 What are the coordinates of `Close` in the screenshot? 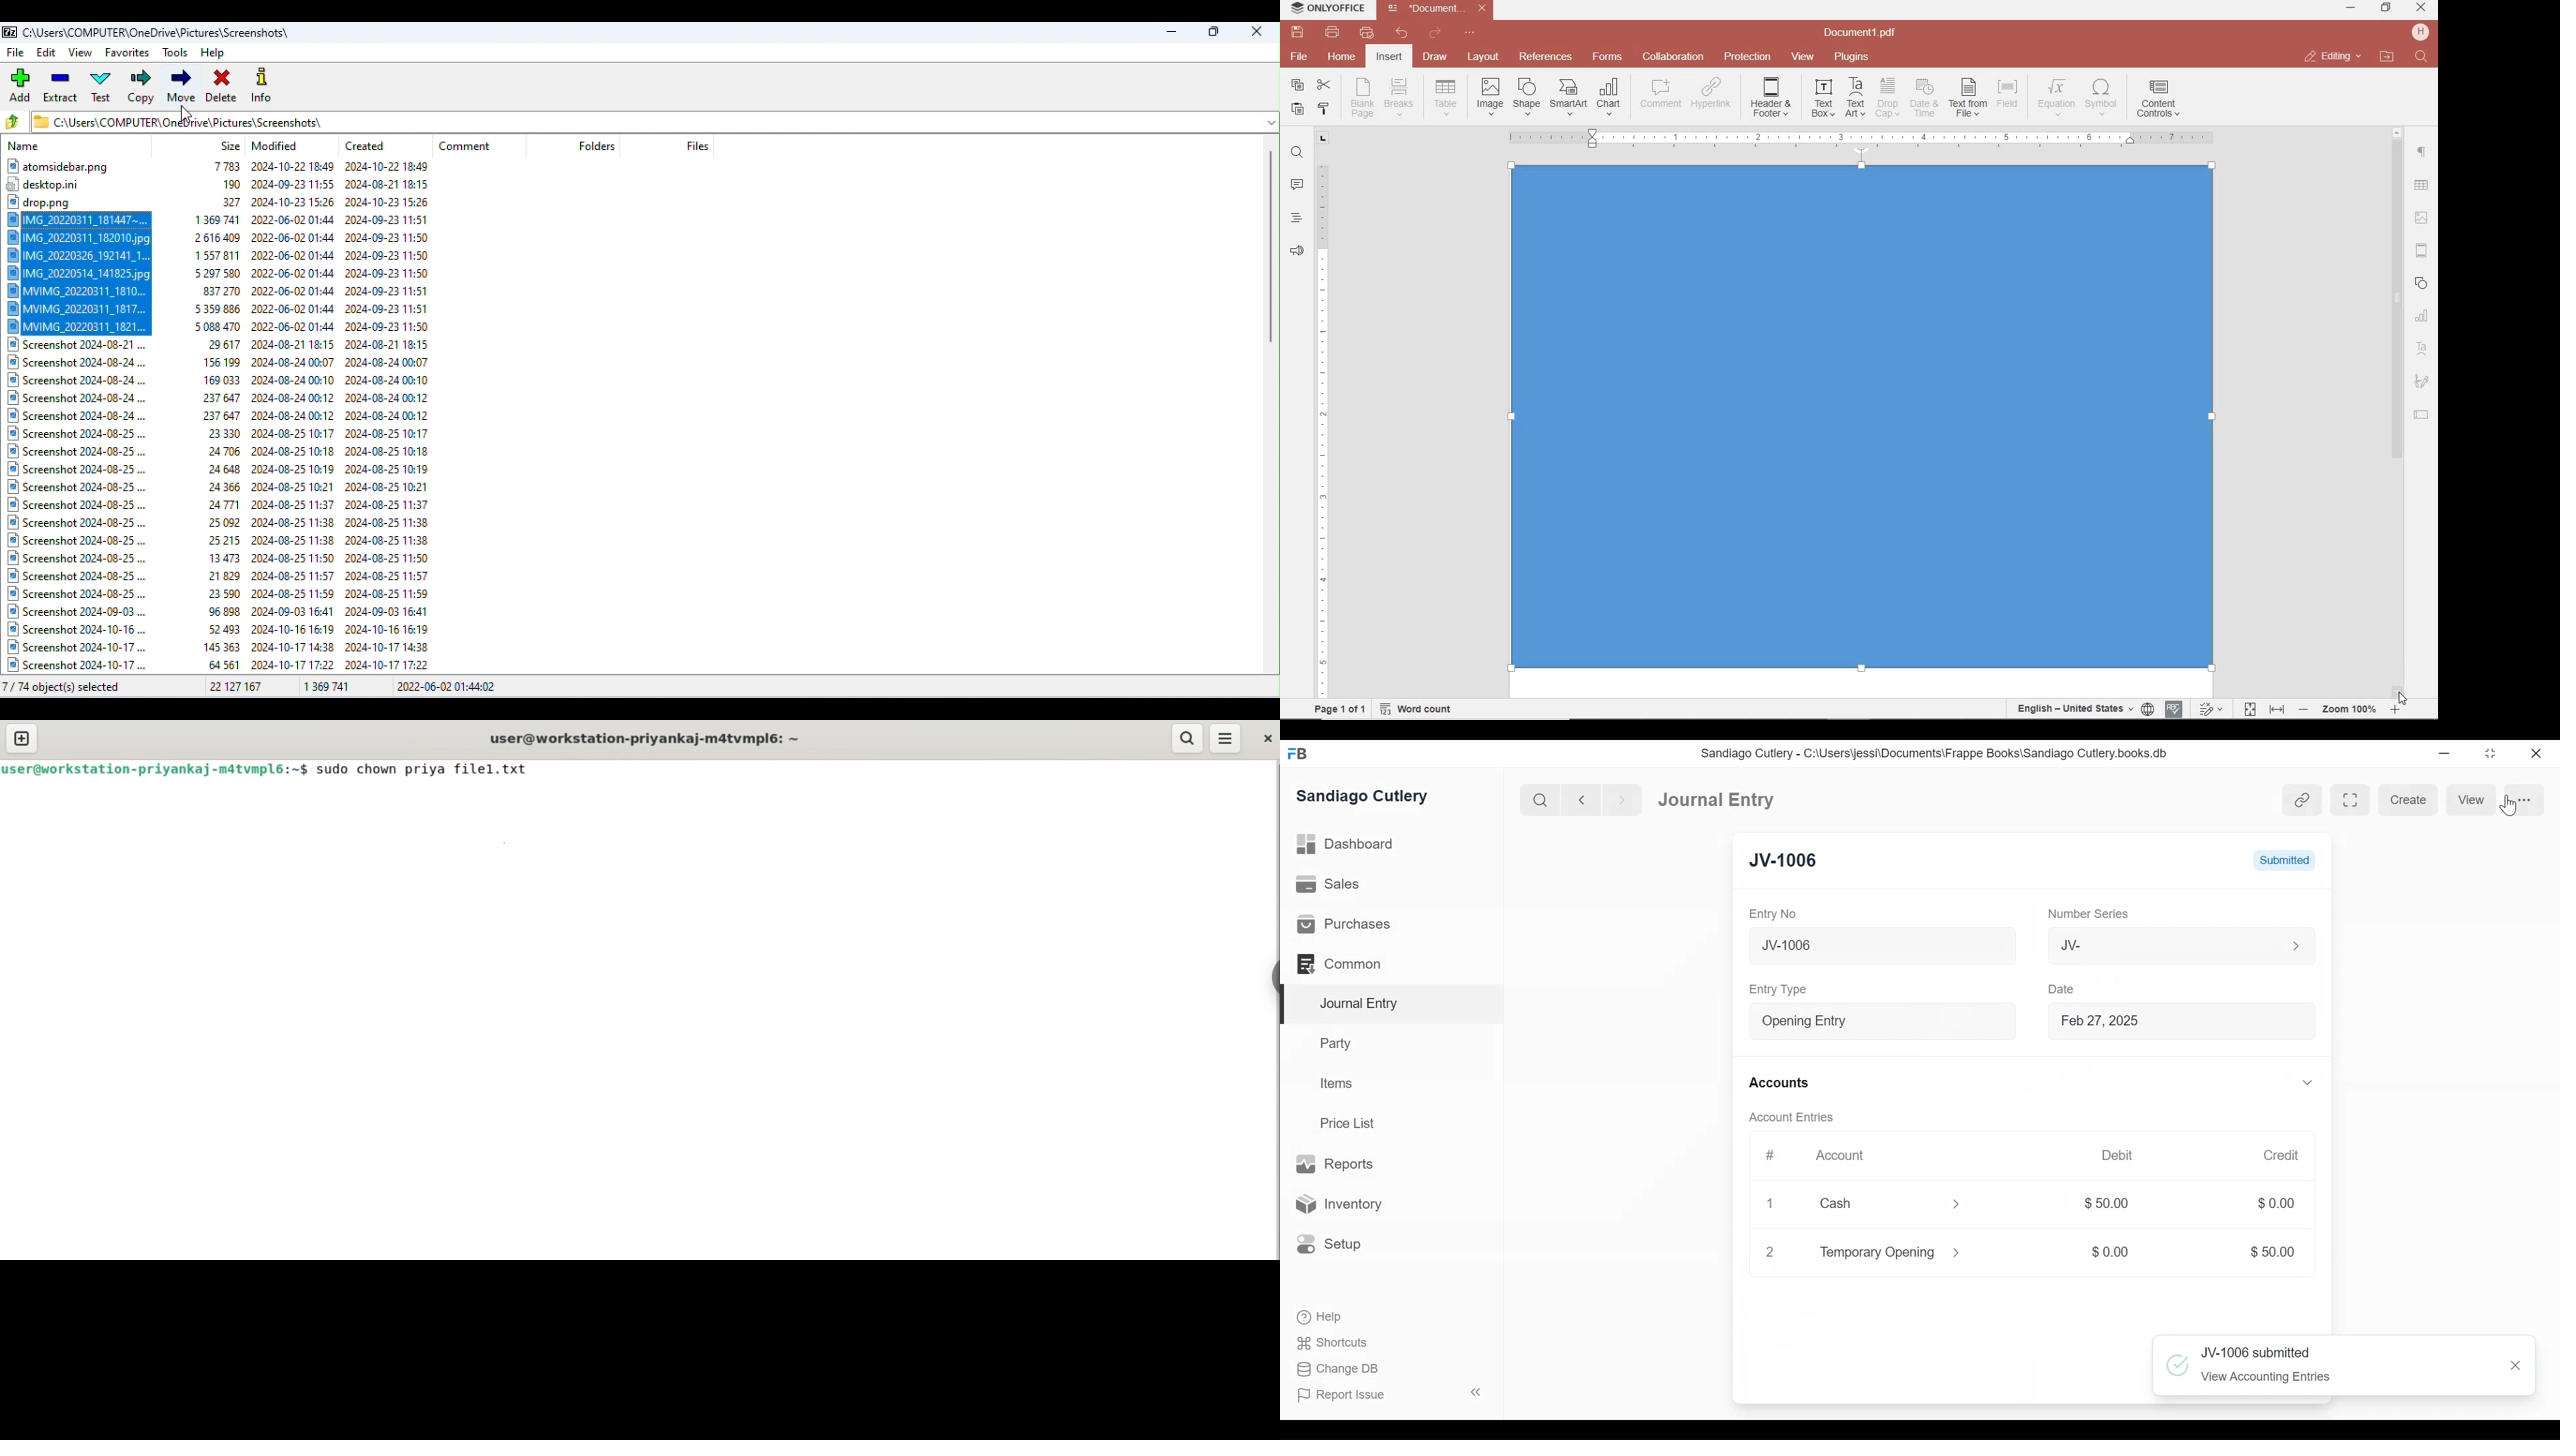 It's located at (1772, 1204).